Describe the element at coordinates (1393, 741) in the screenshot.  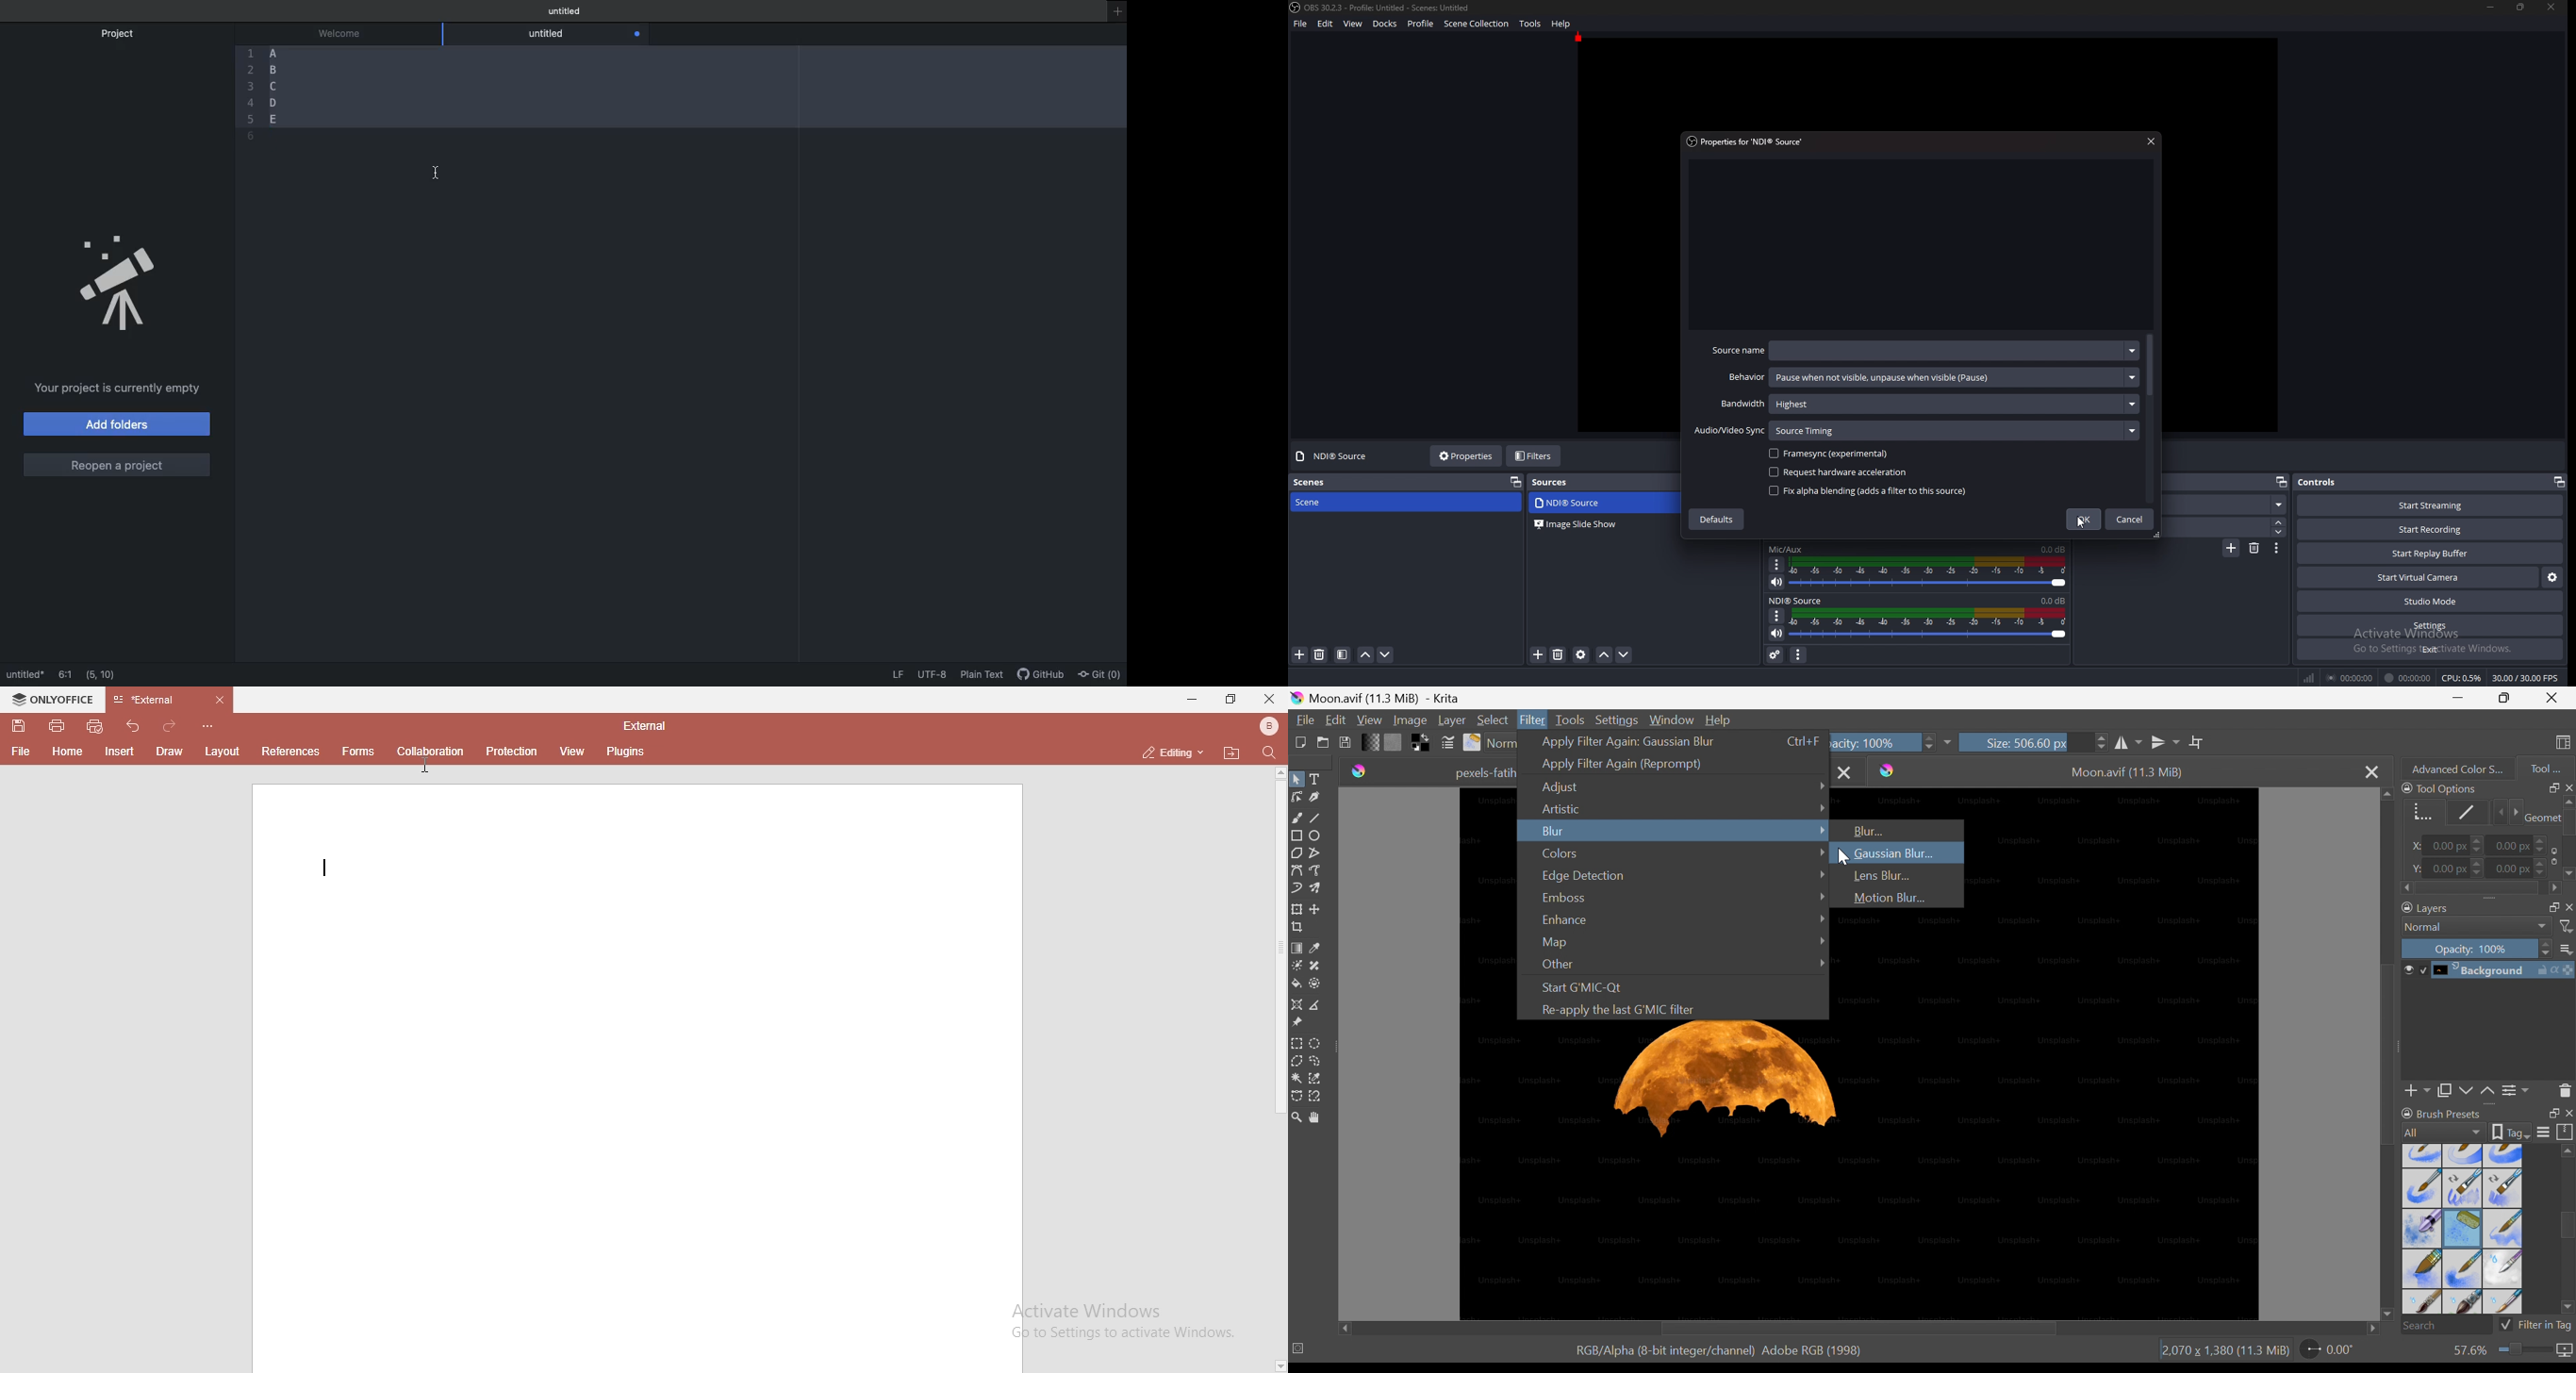
I see `Fill patterns` at that location.